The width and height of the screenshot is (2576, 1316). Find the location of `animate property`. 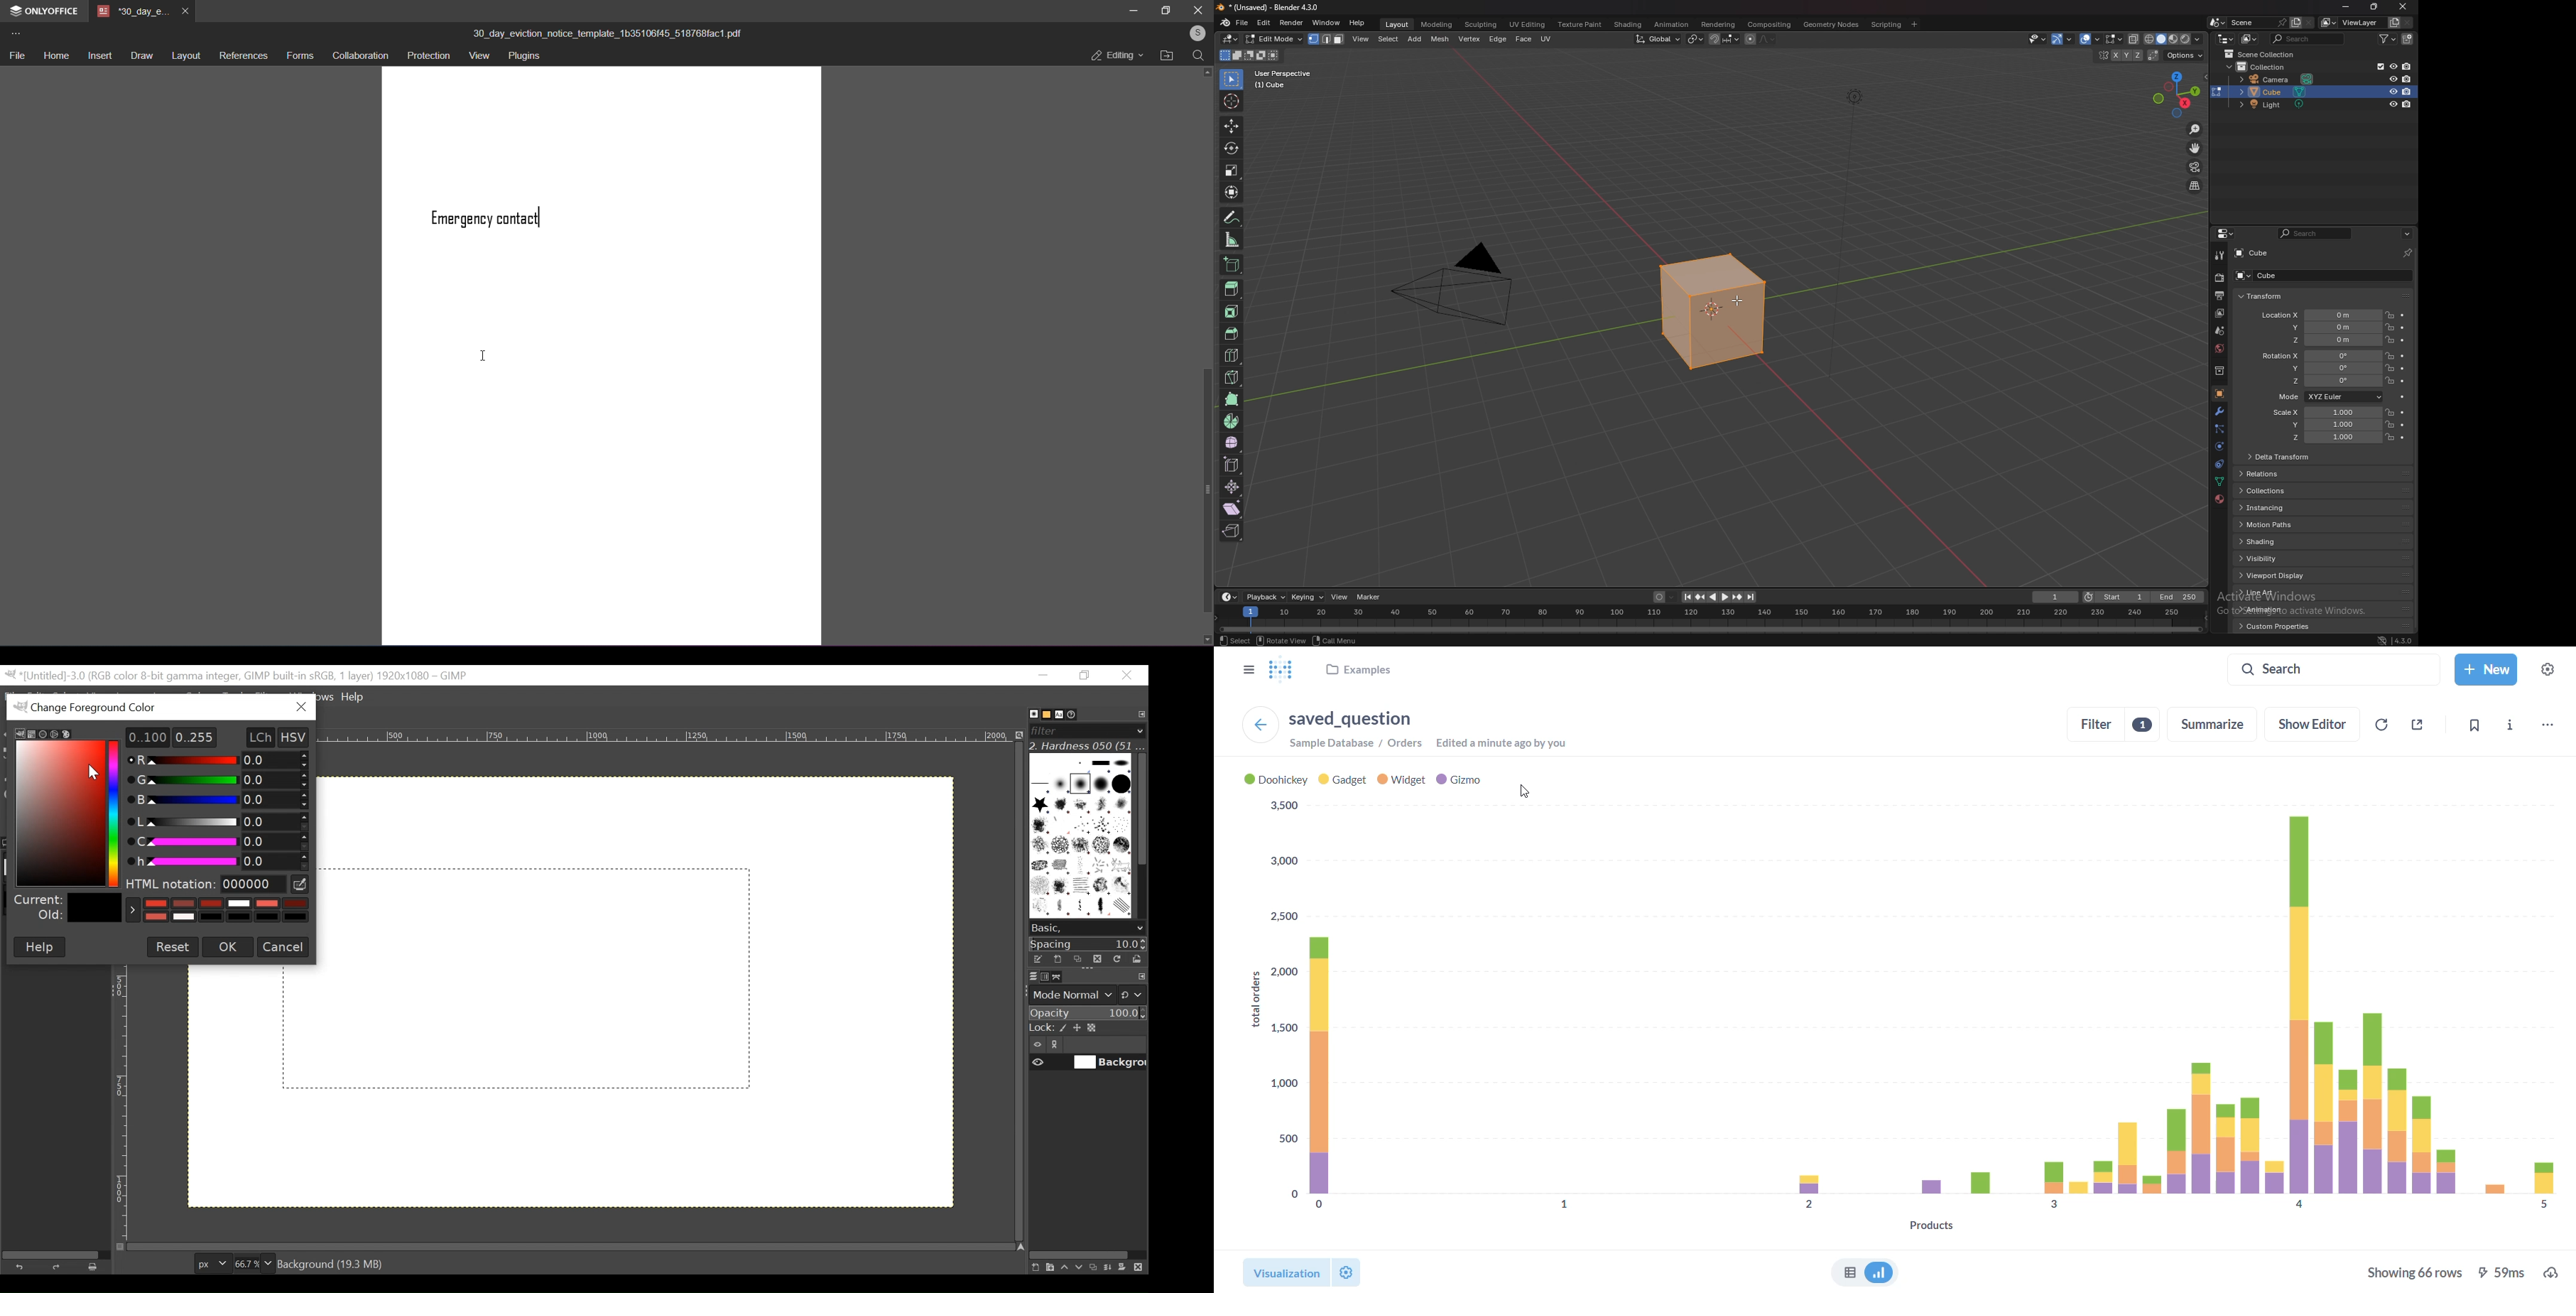

animate property is located at coordinates (2403, 424).